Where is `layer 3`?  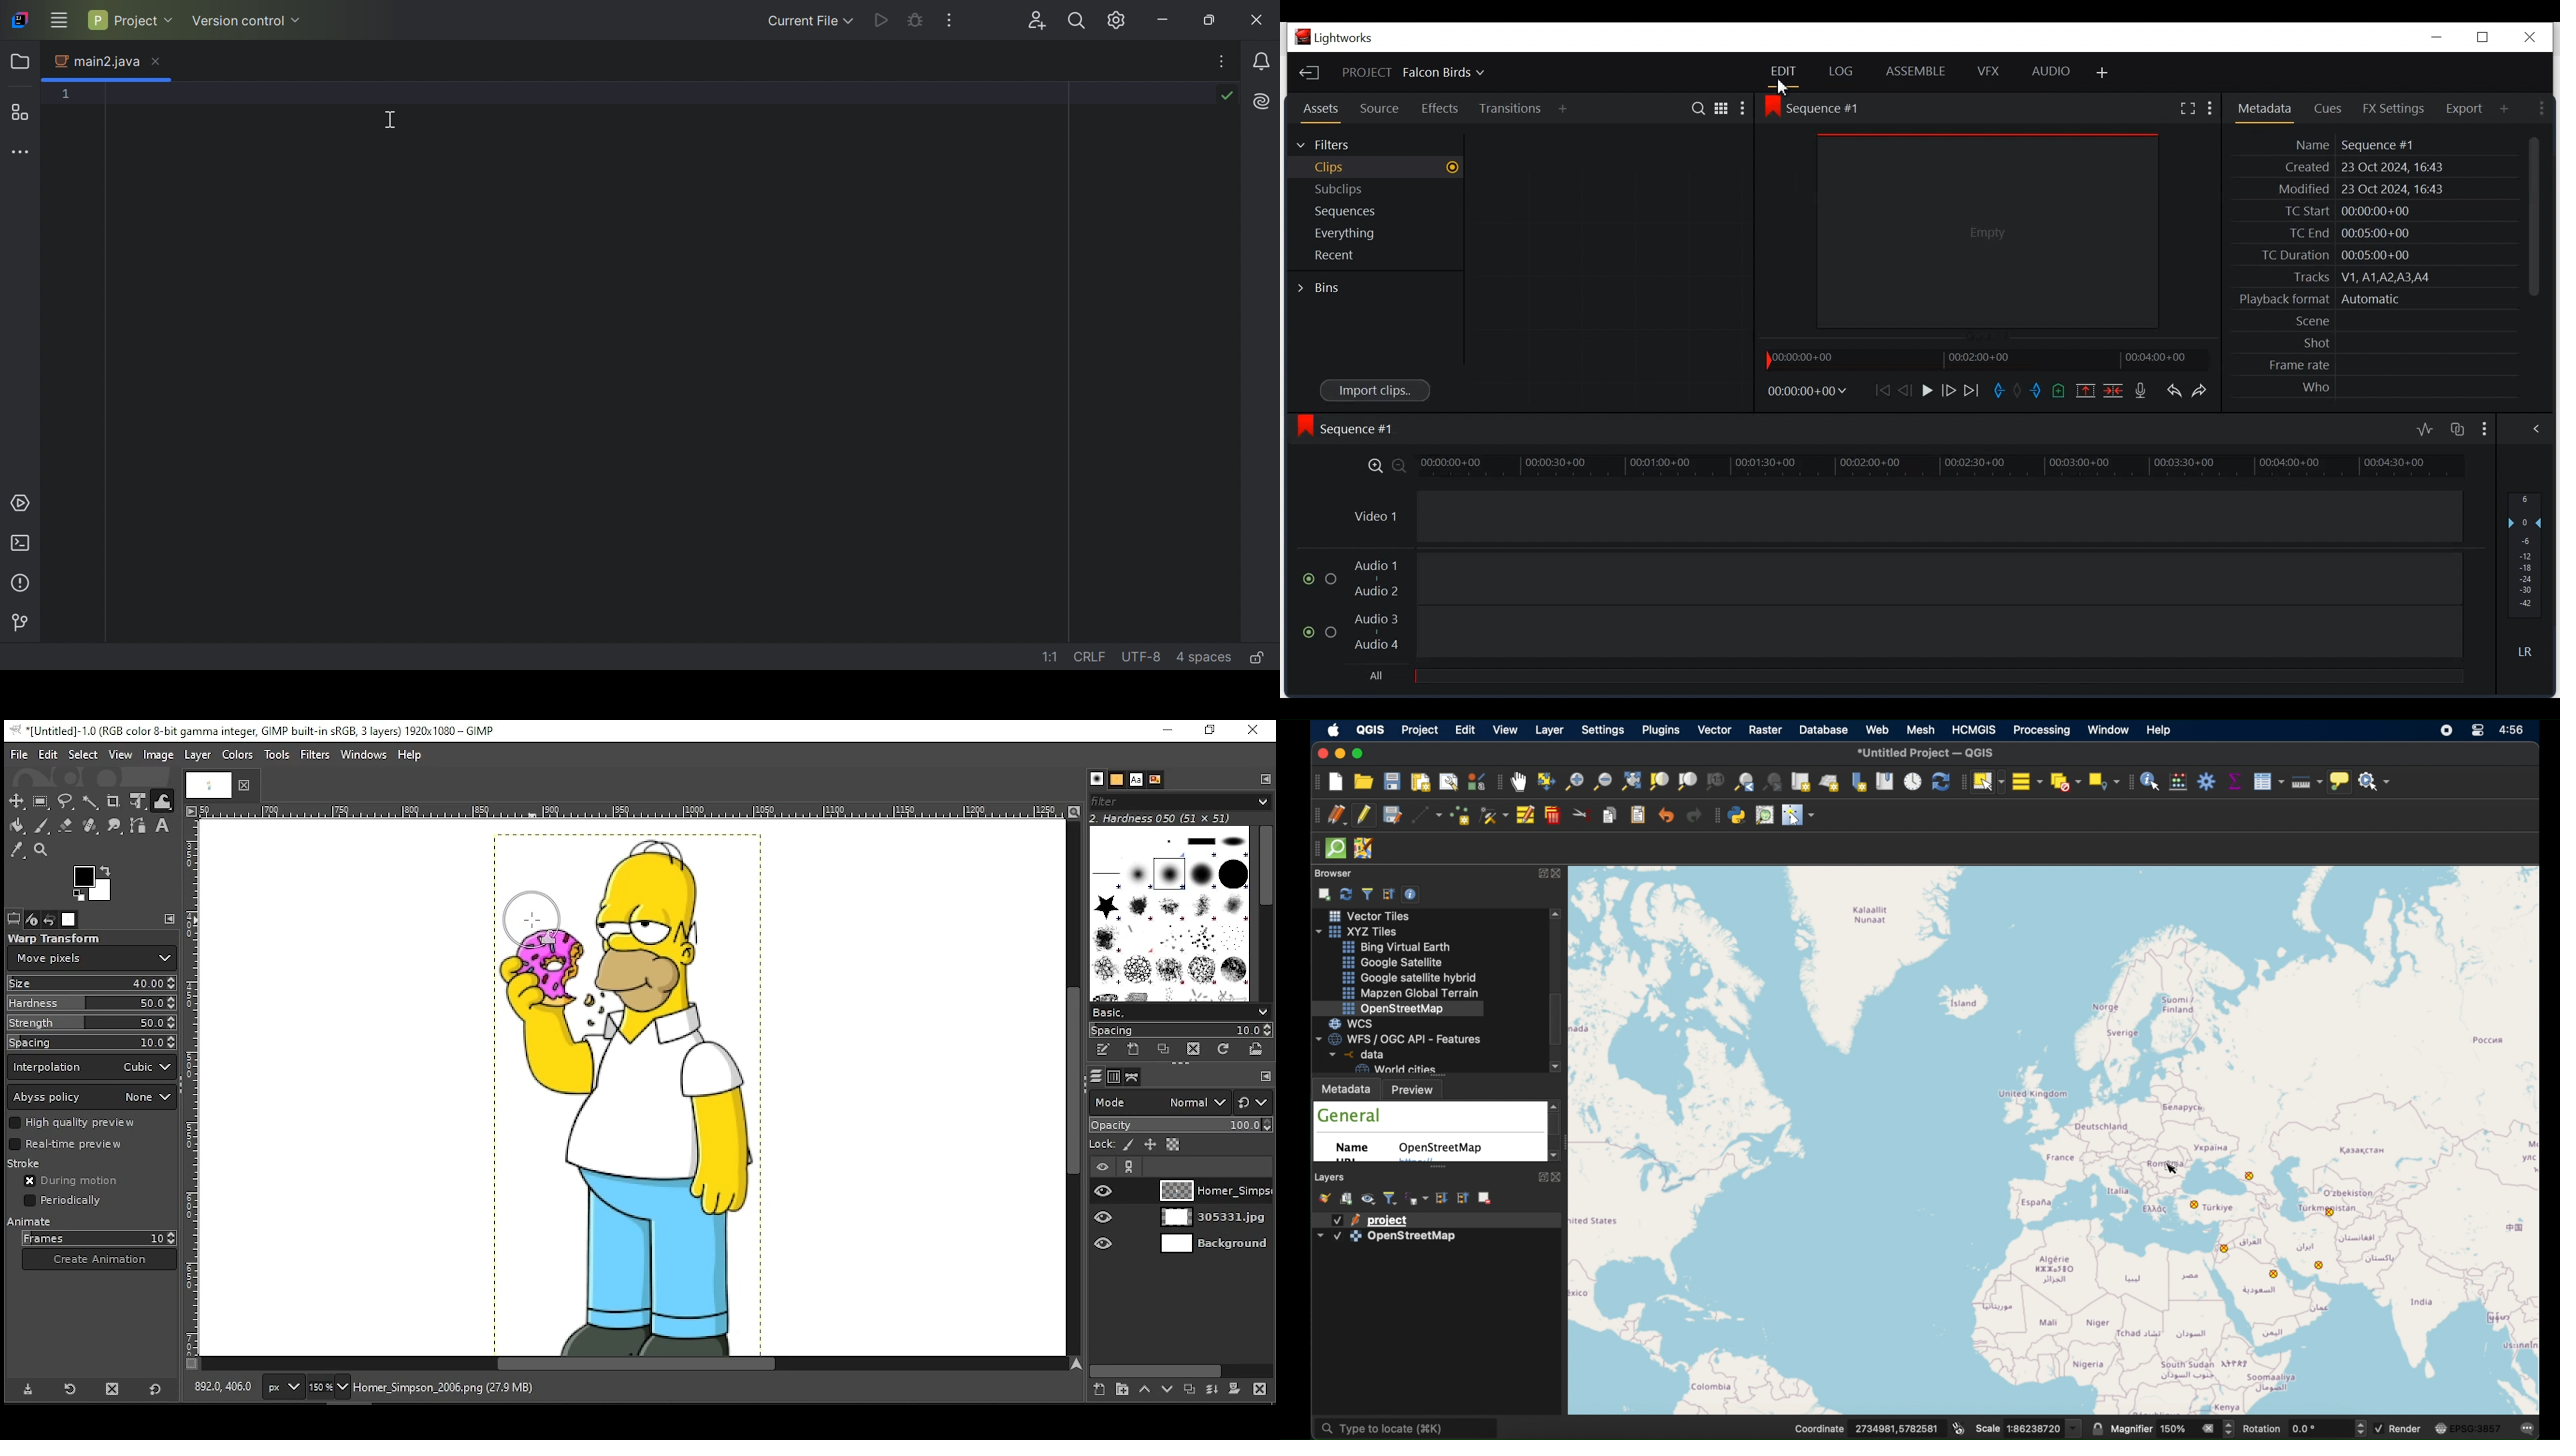 layer 3 is located at coordinates (1215, 1245).